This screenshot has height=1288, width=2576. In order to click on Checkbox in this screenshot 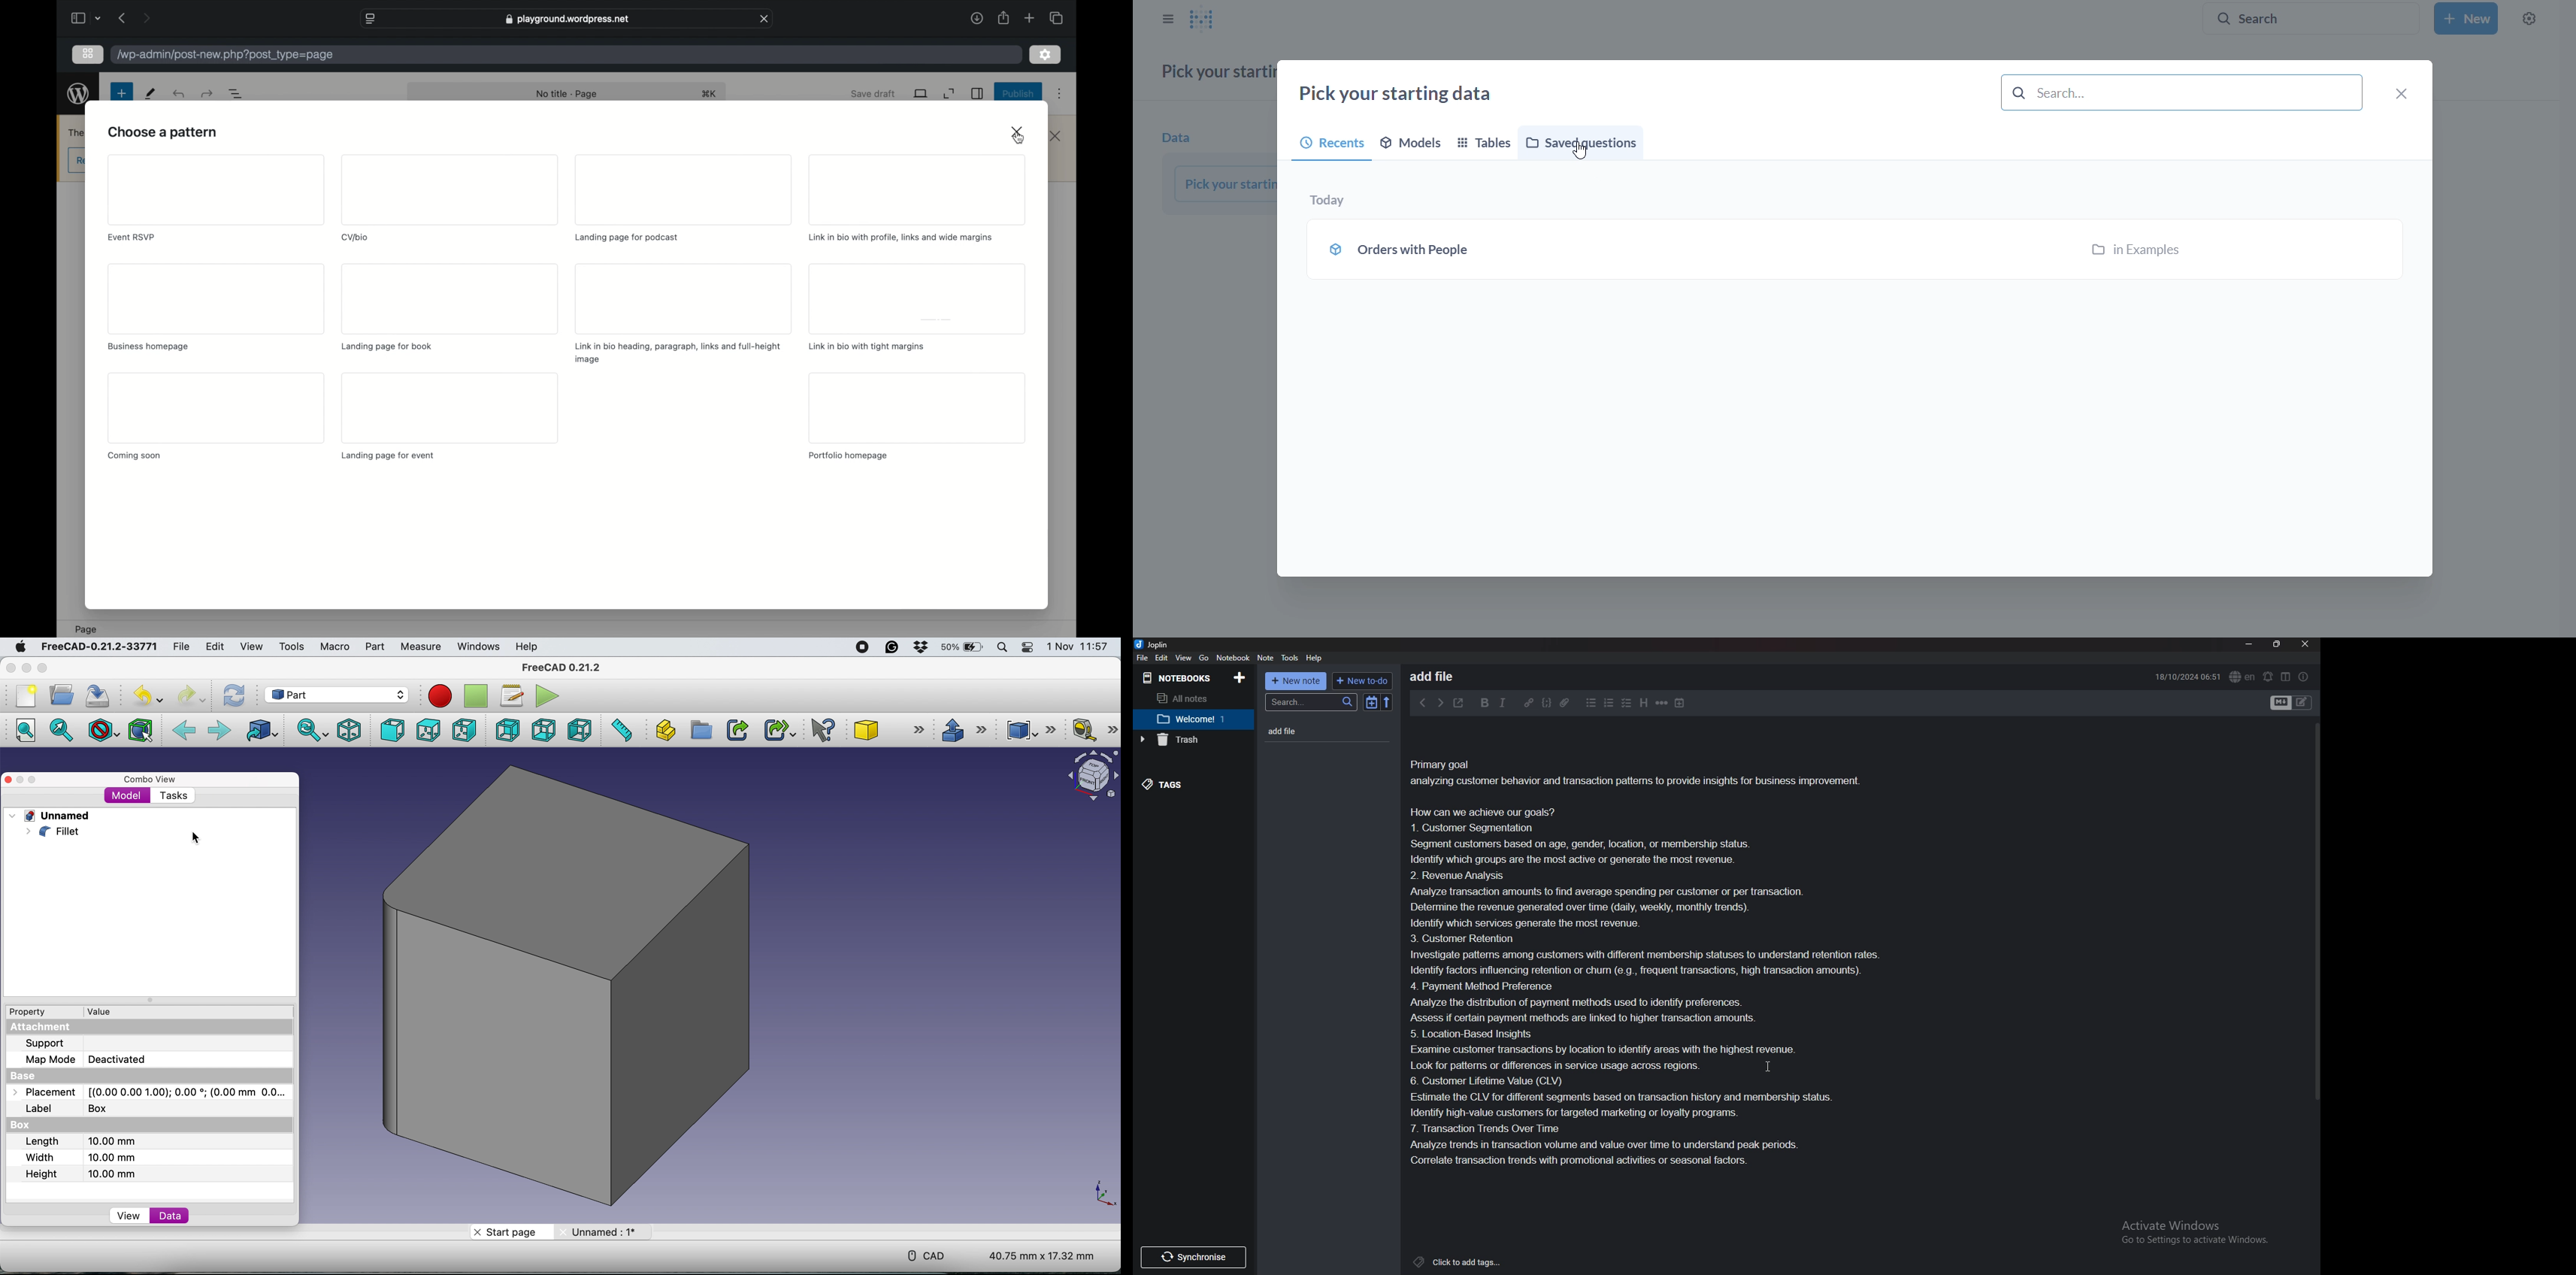, I will do `click(1625, 704)`.